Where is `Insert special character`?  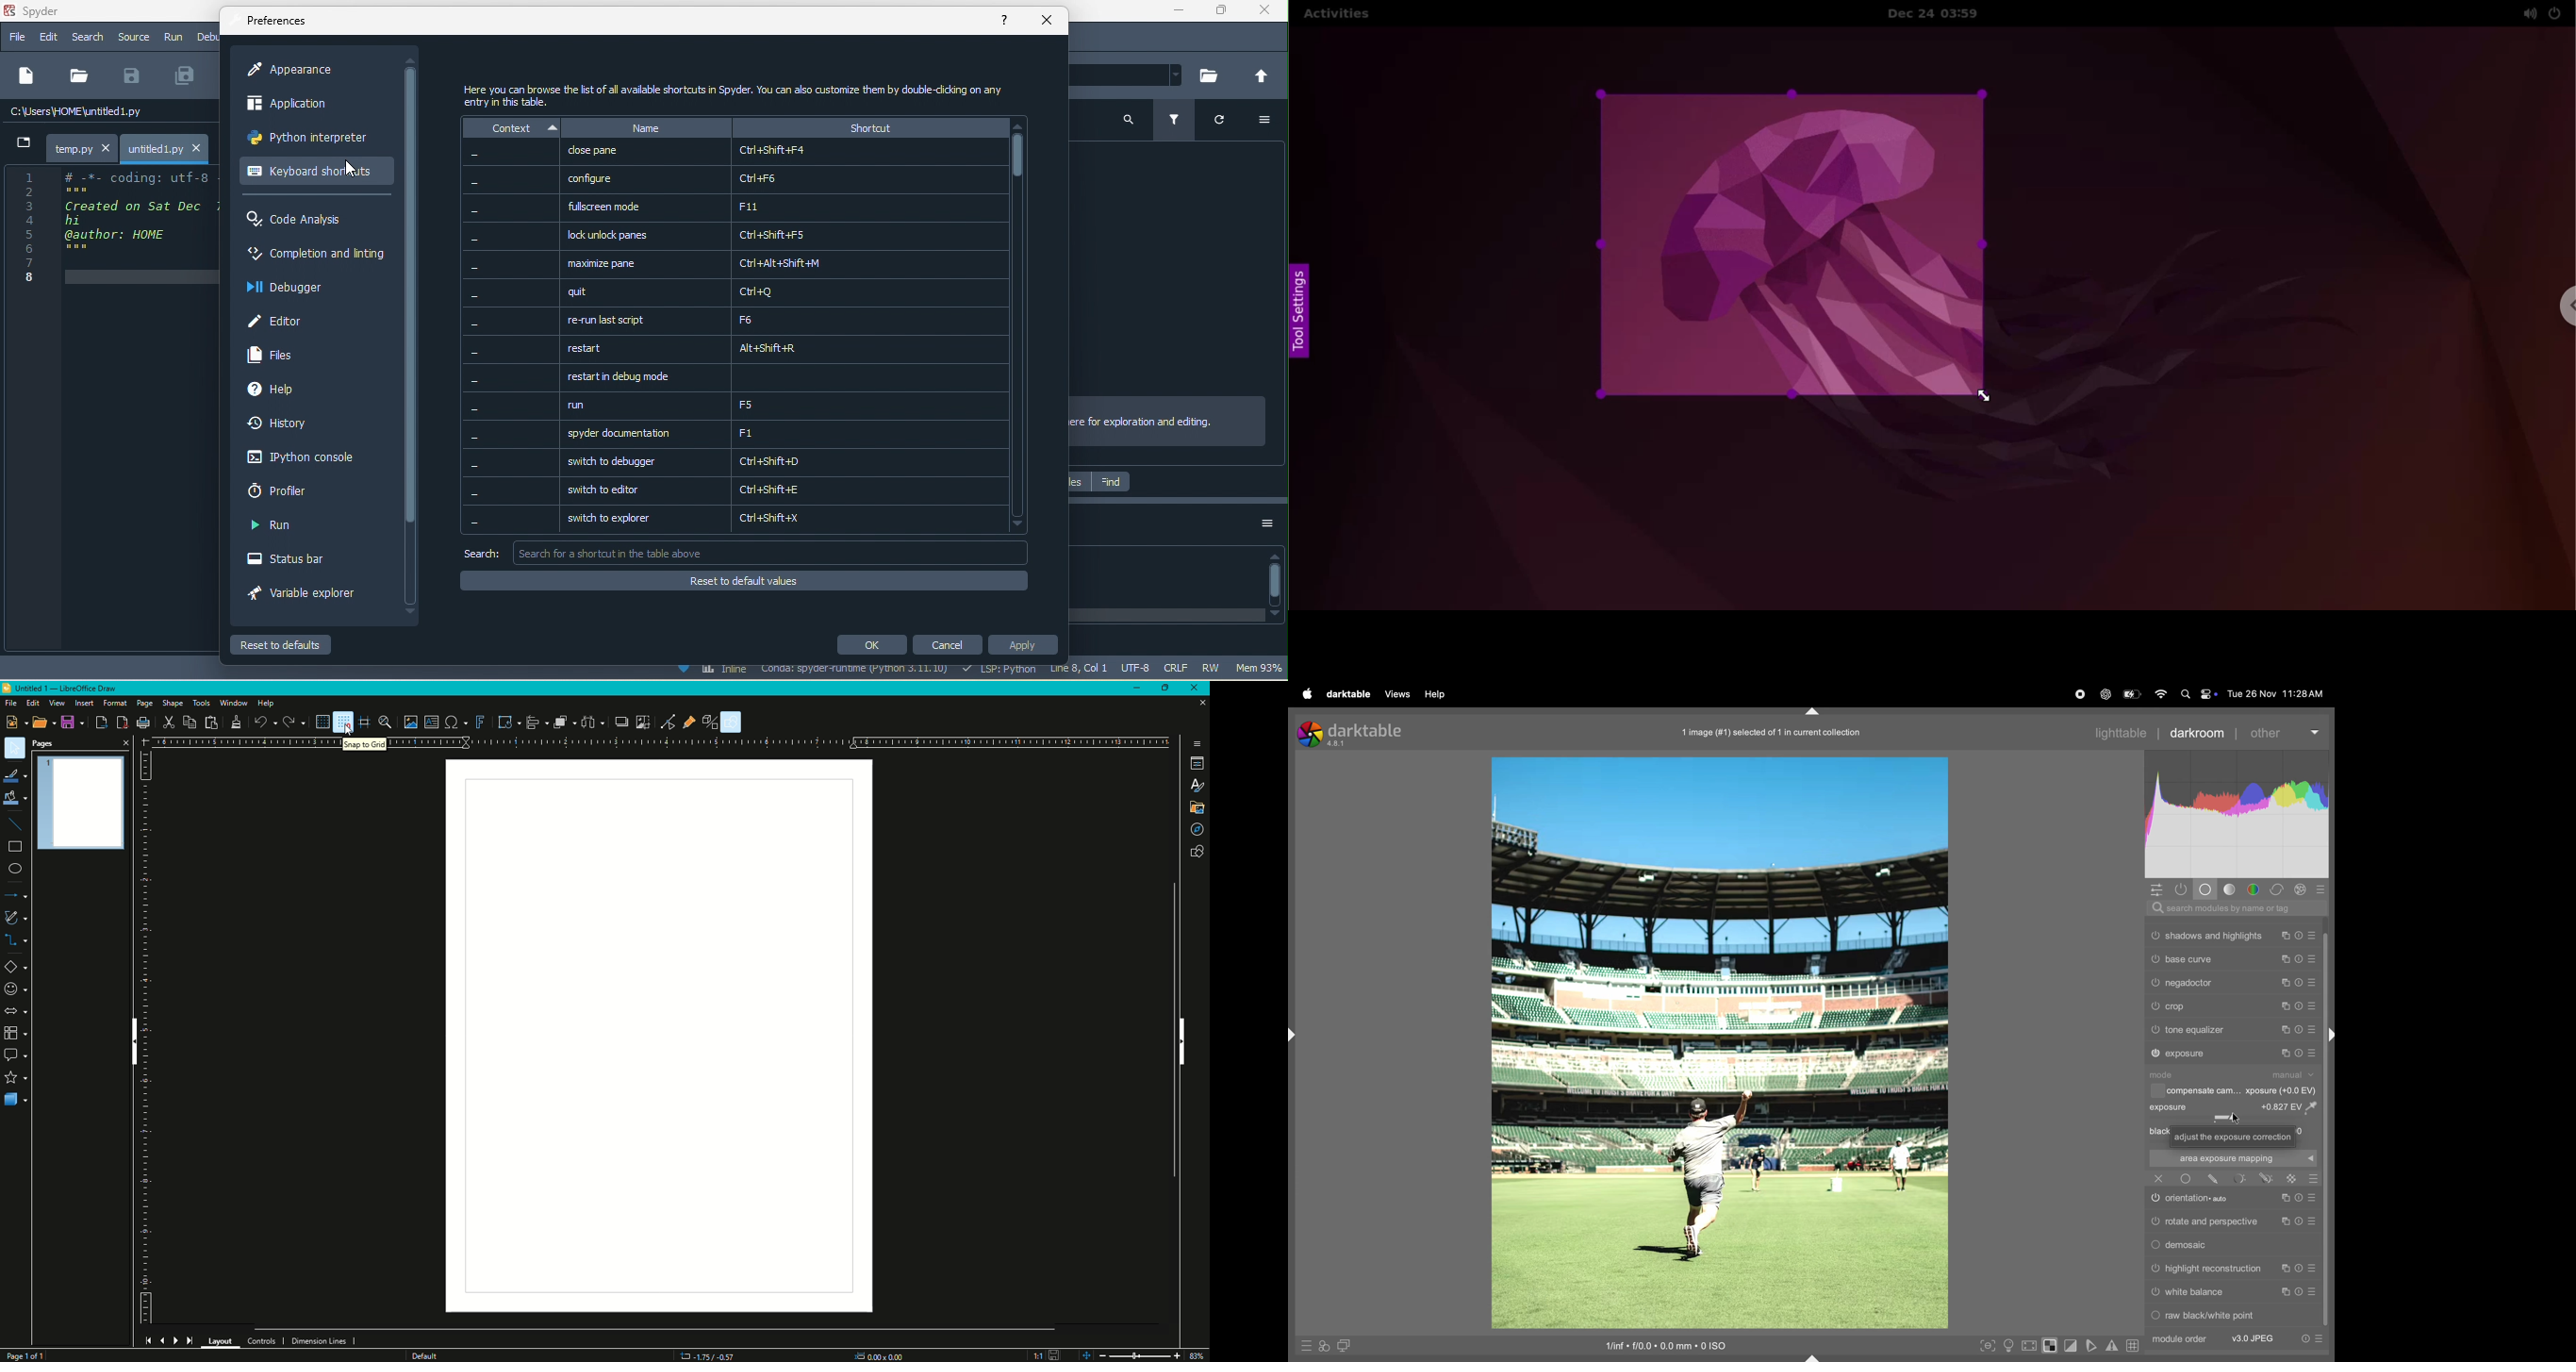 Insert special character is located at coordinates (451, 723).